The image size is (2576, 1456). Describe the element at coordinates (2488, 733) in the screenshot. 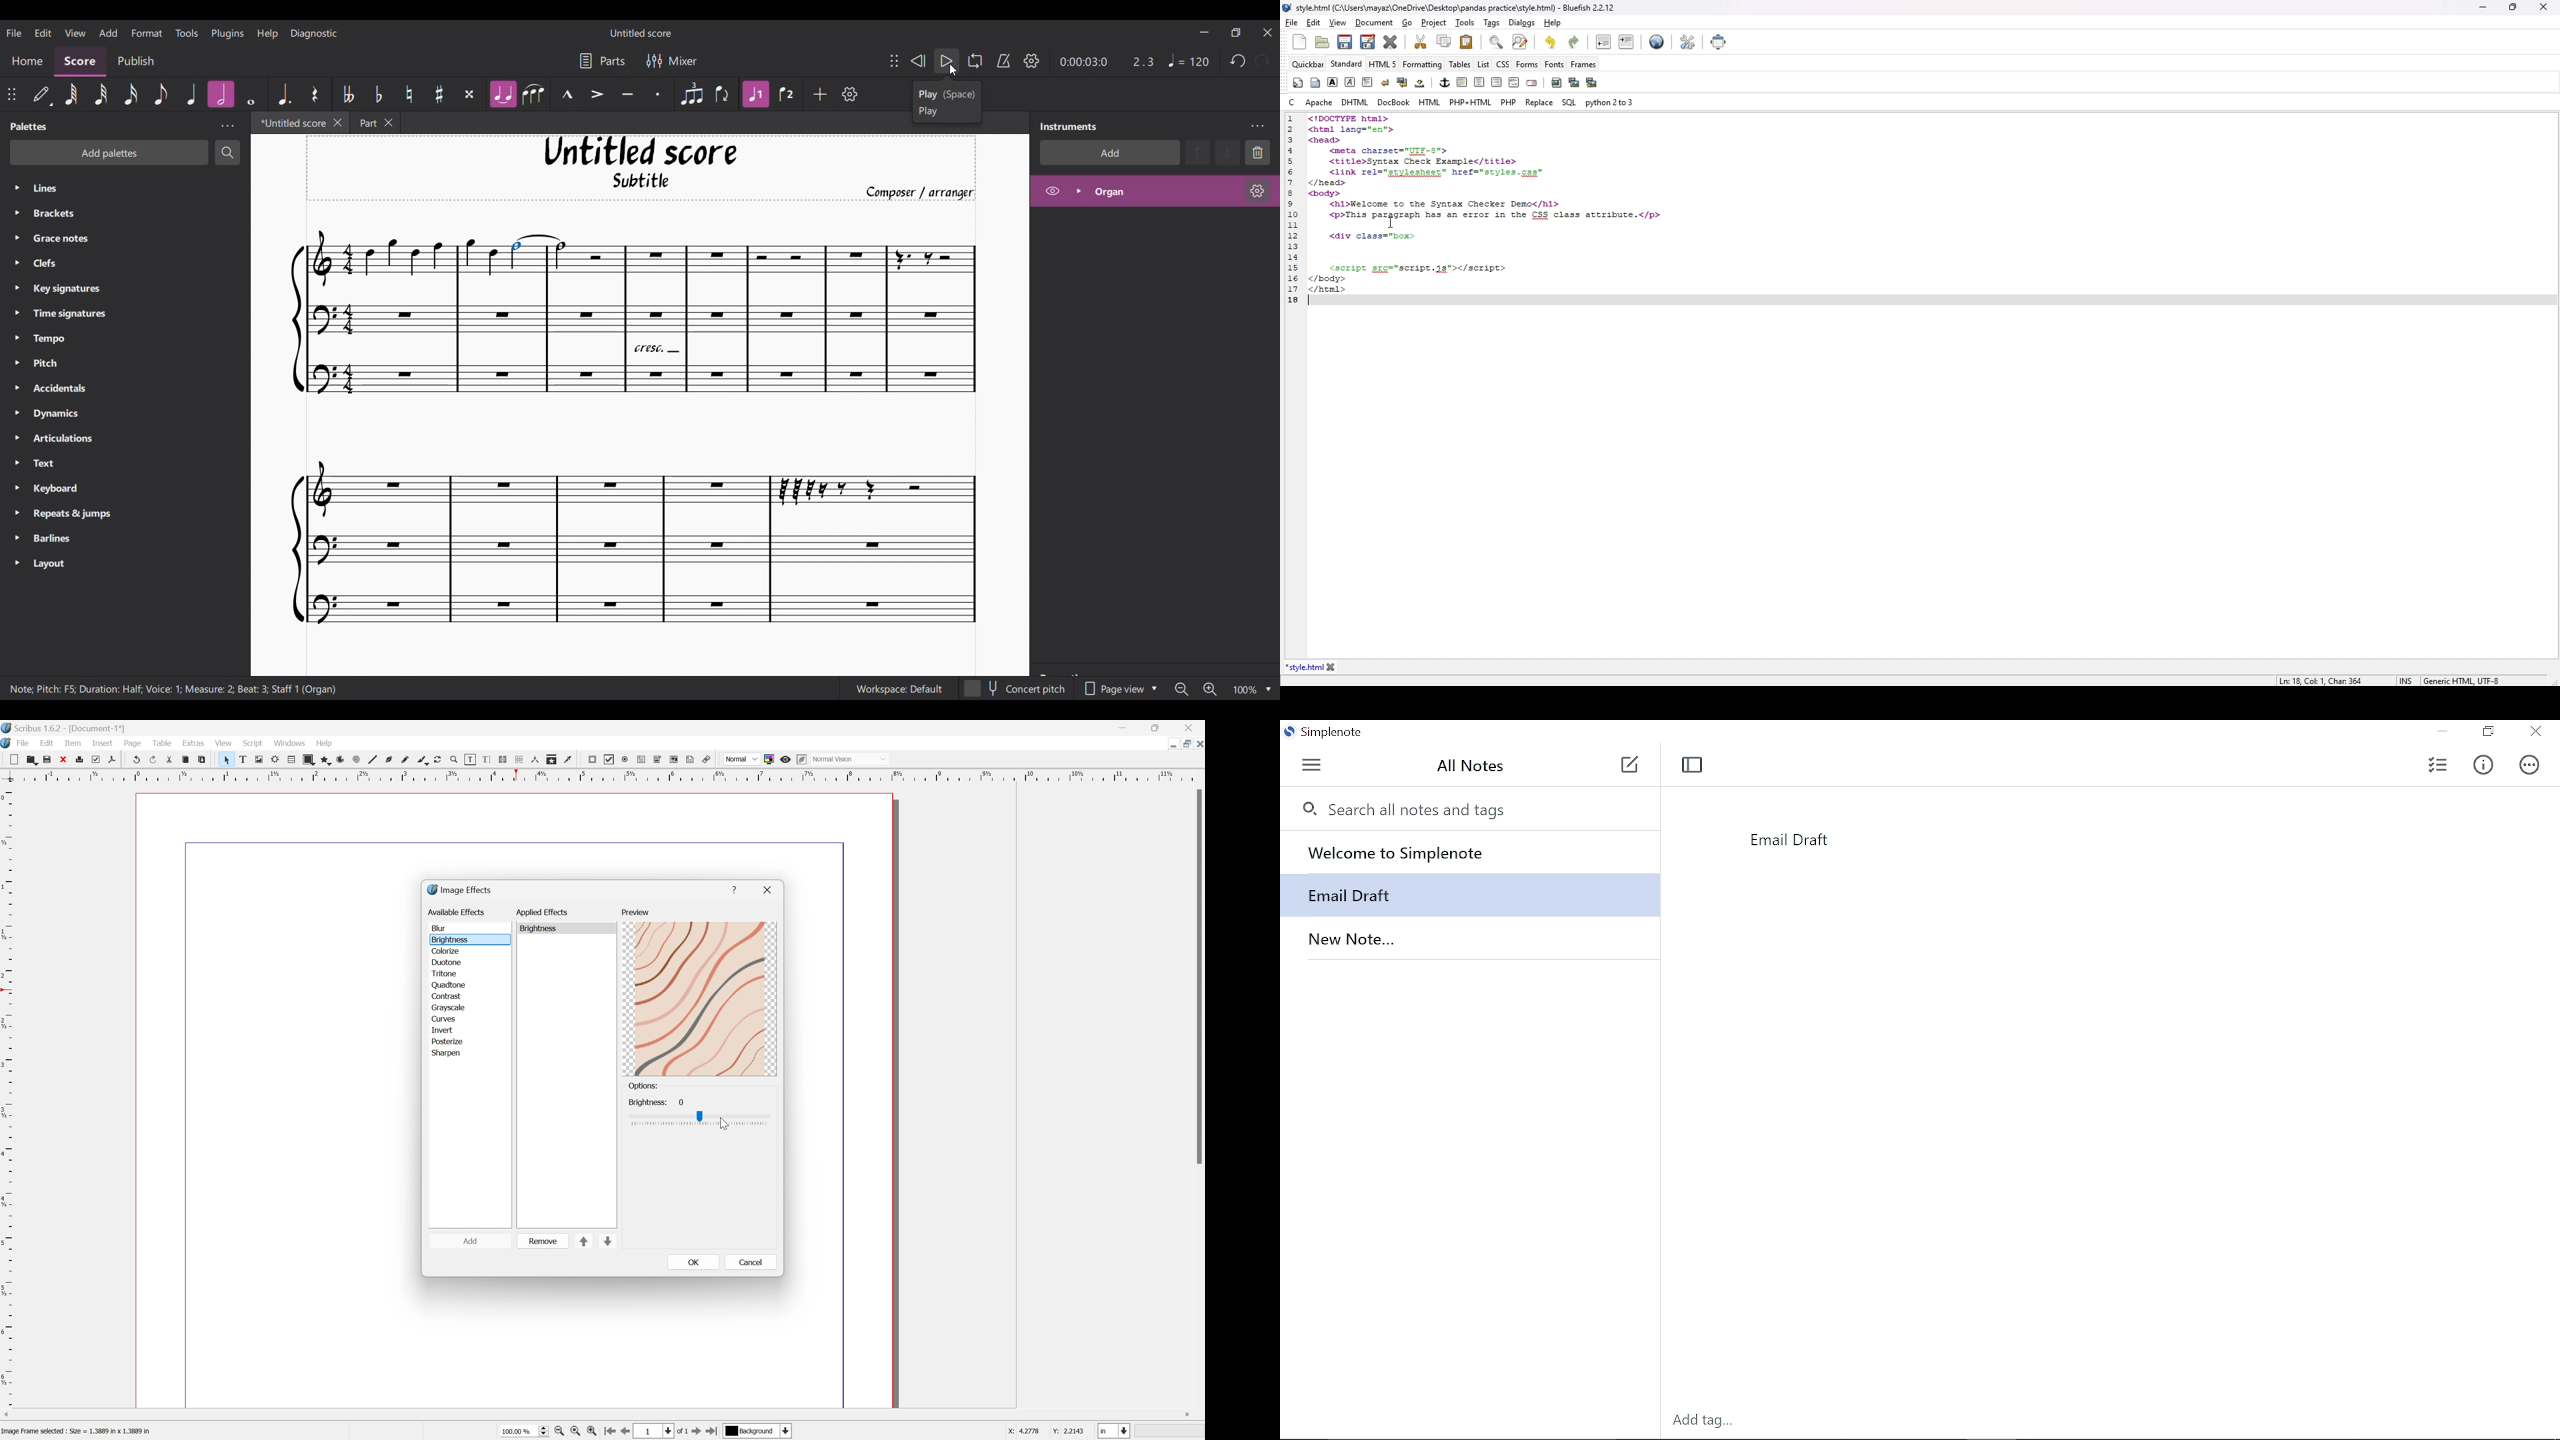

I see `Restore down` at that location.